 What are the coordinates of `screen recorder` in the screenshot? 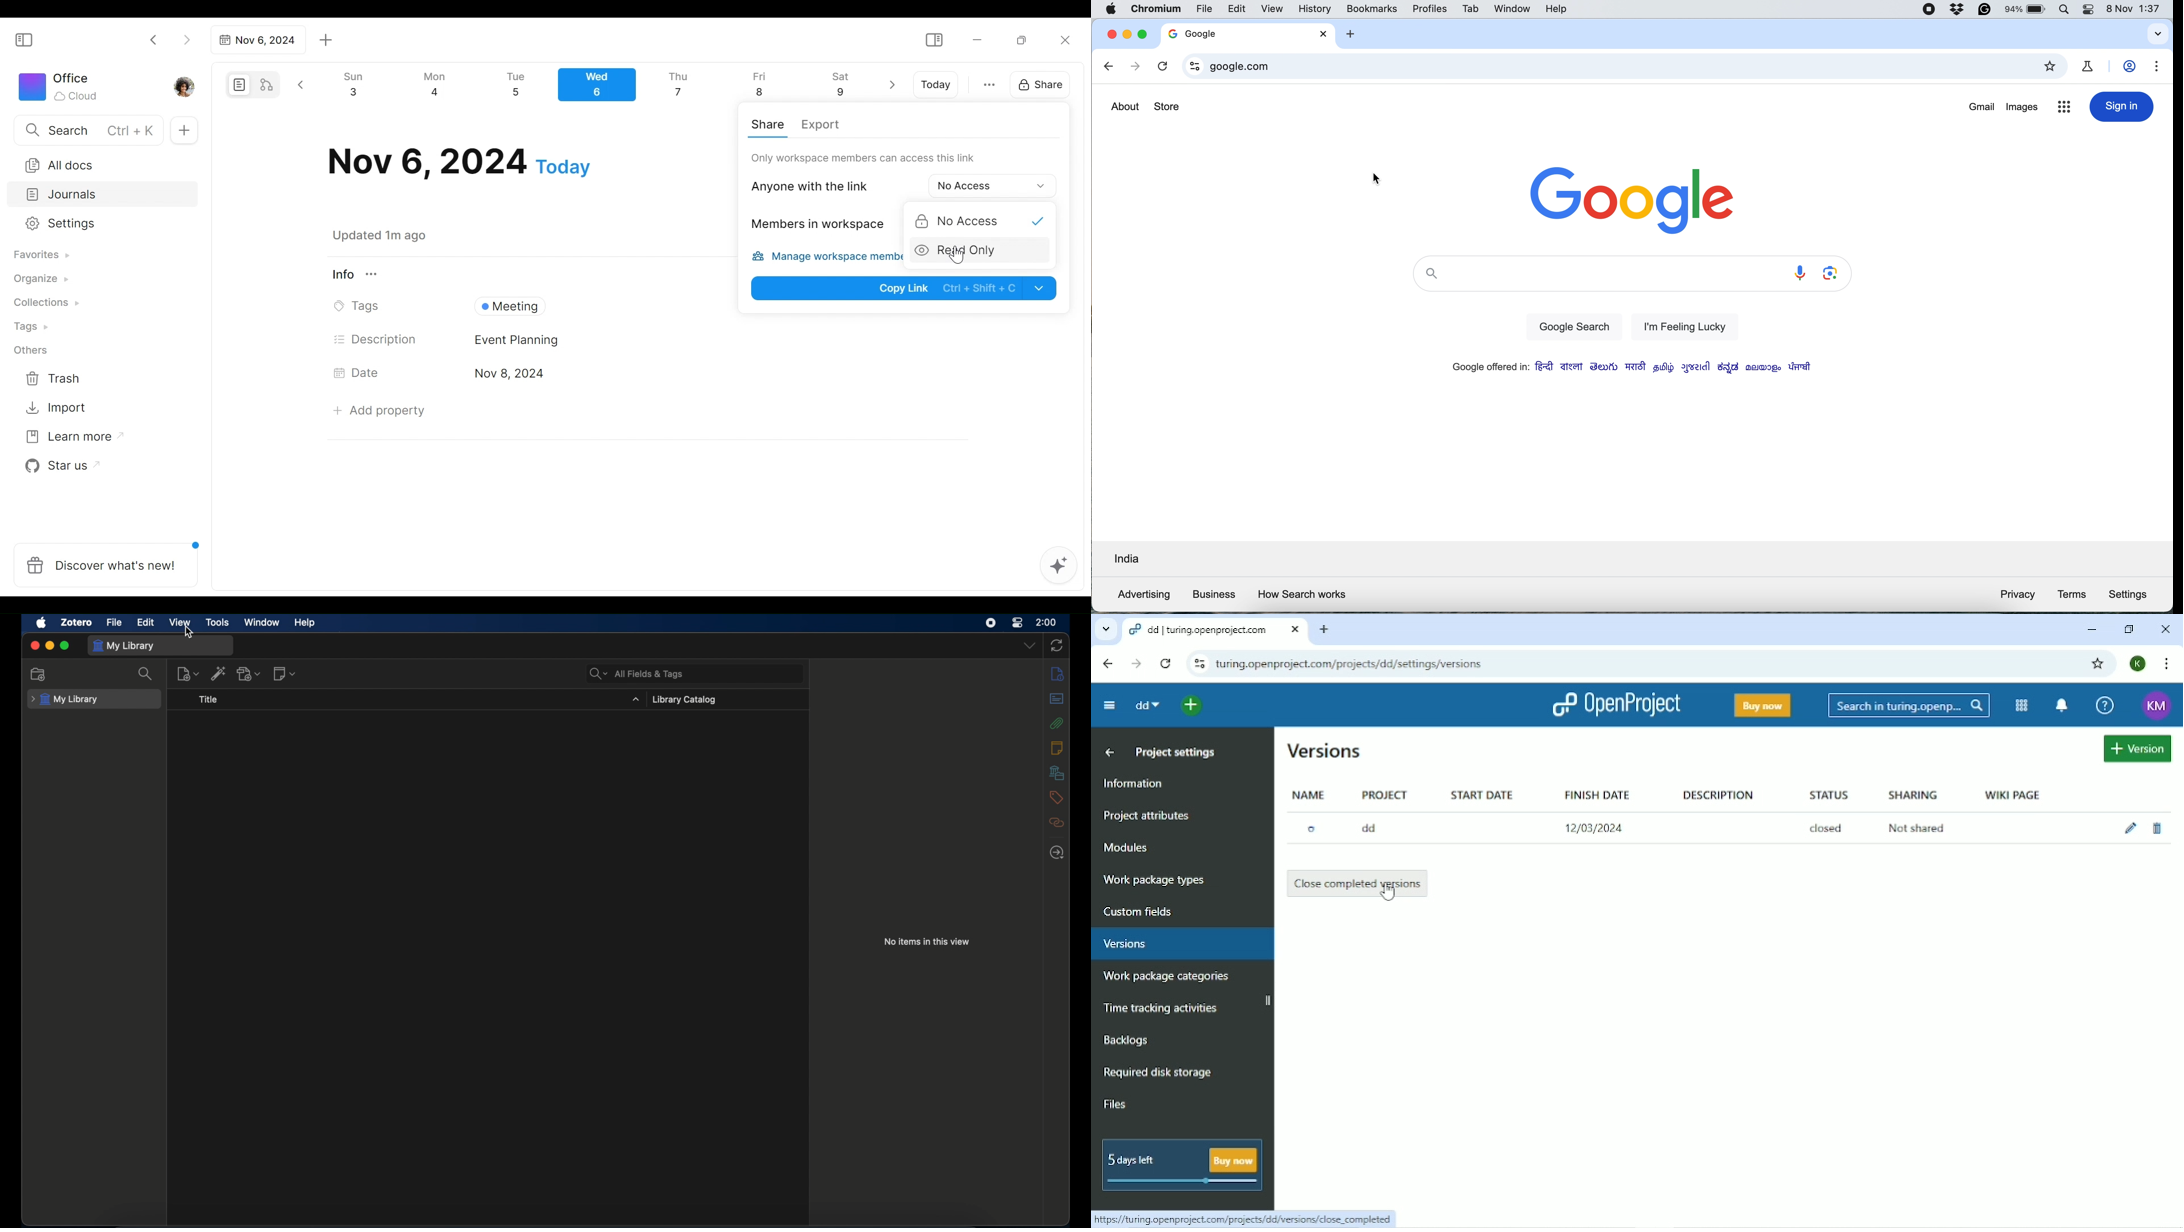 It's located at (991, 623).